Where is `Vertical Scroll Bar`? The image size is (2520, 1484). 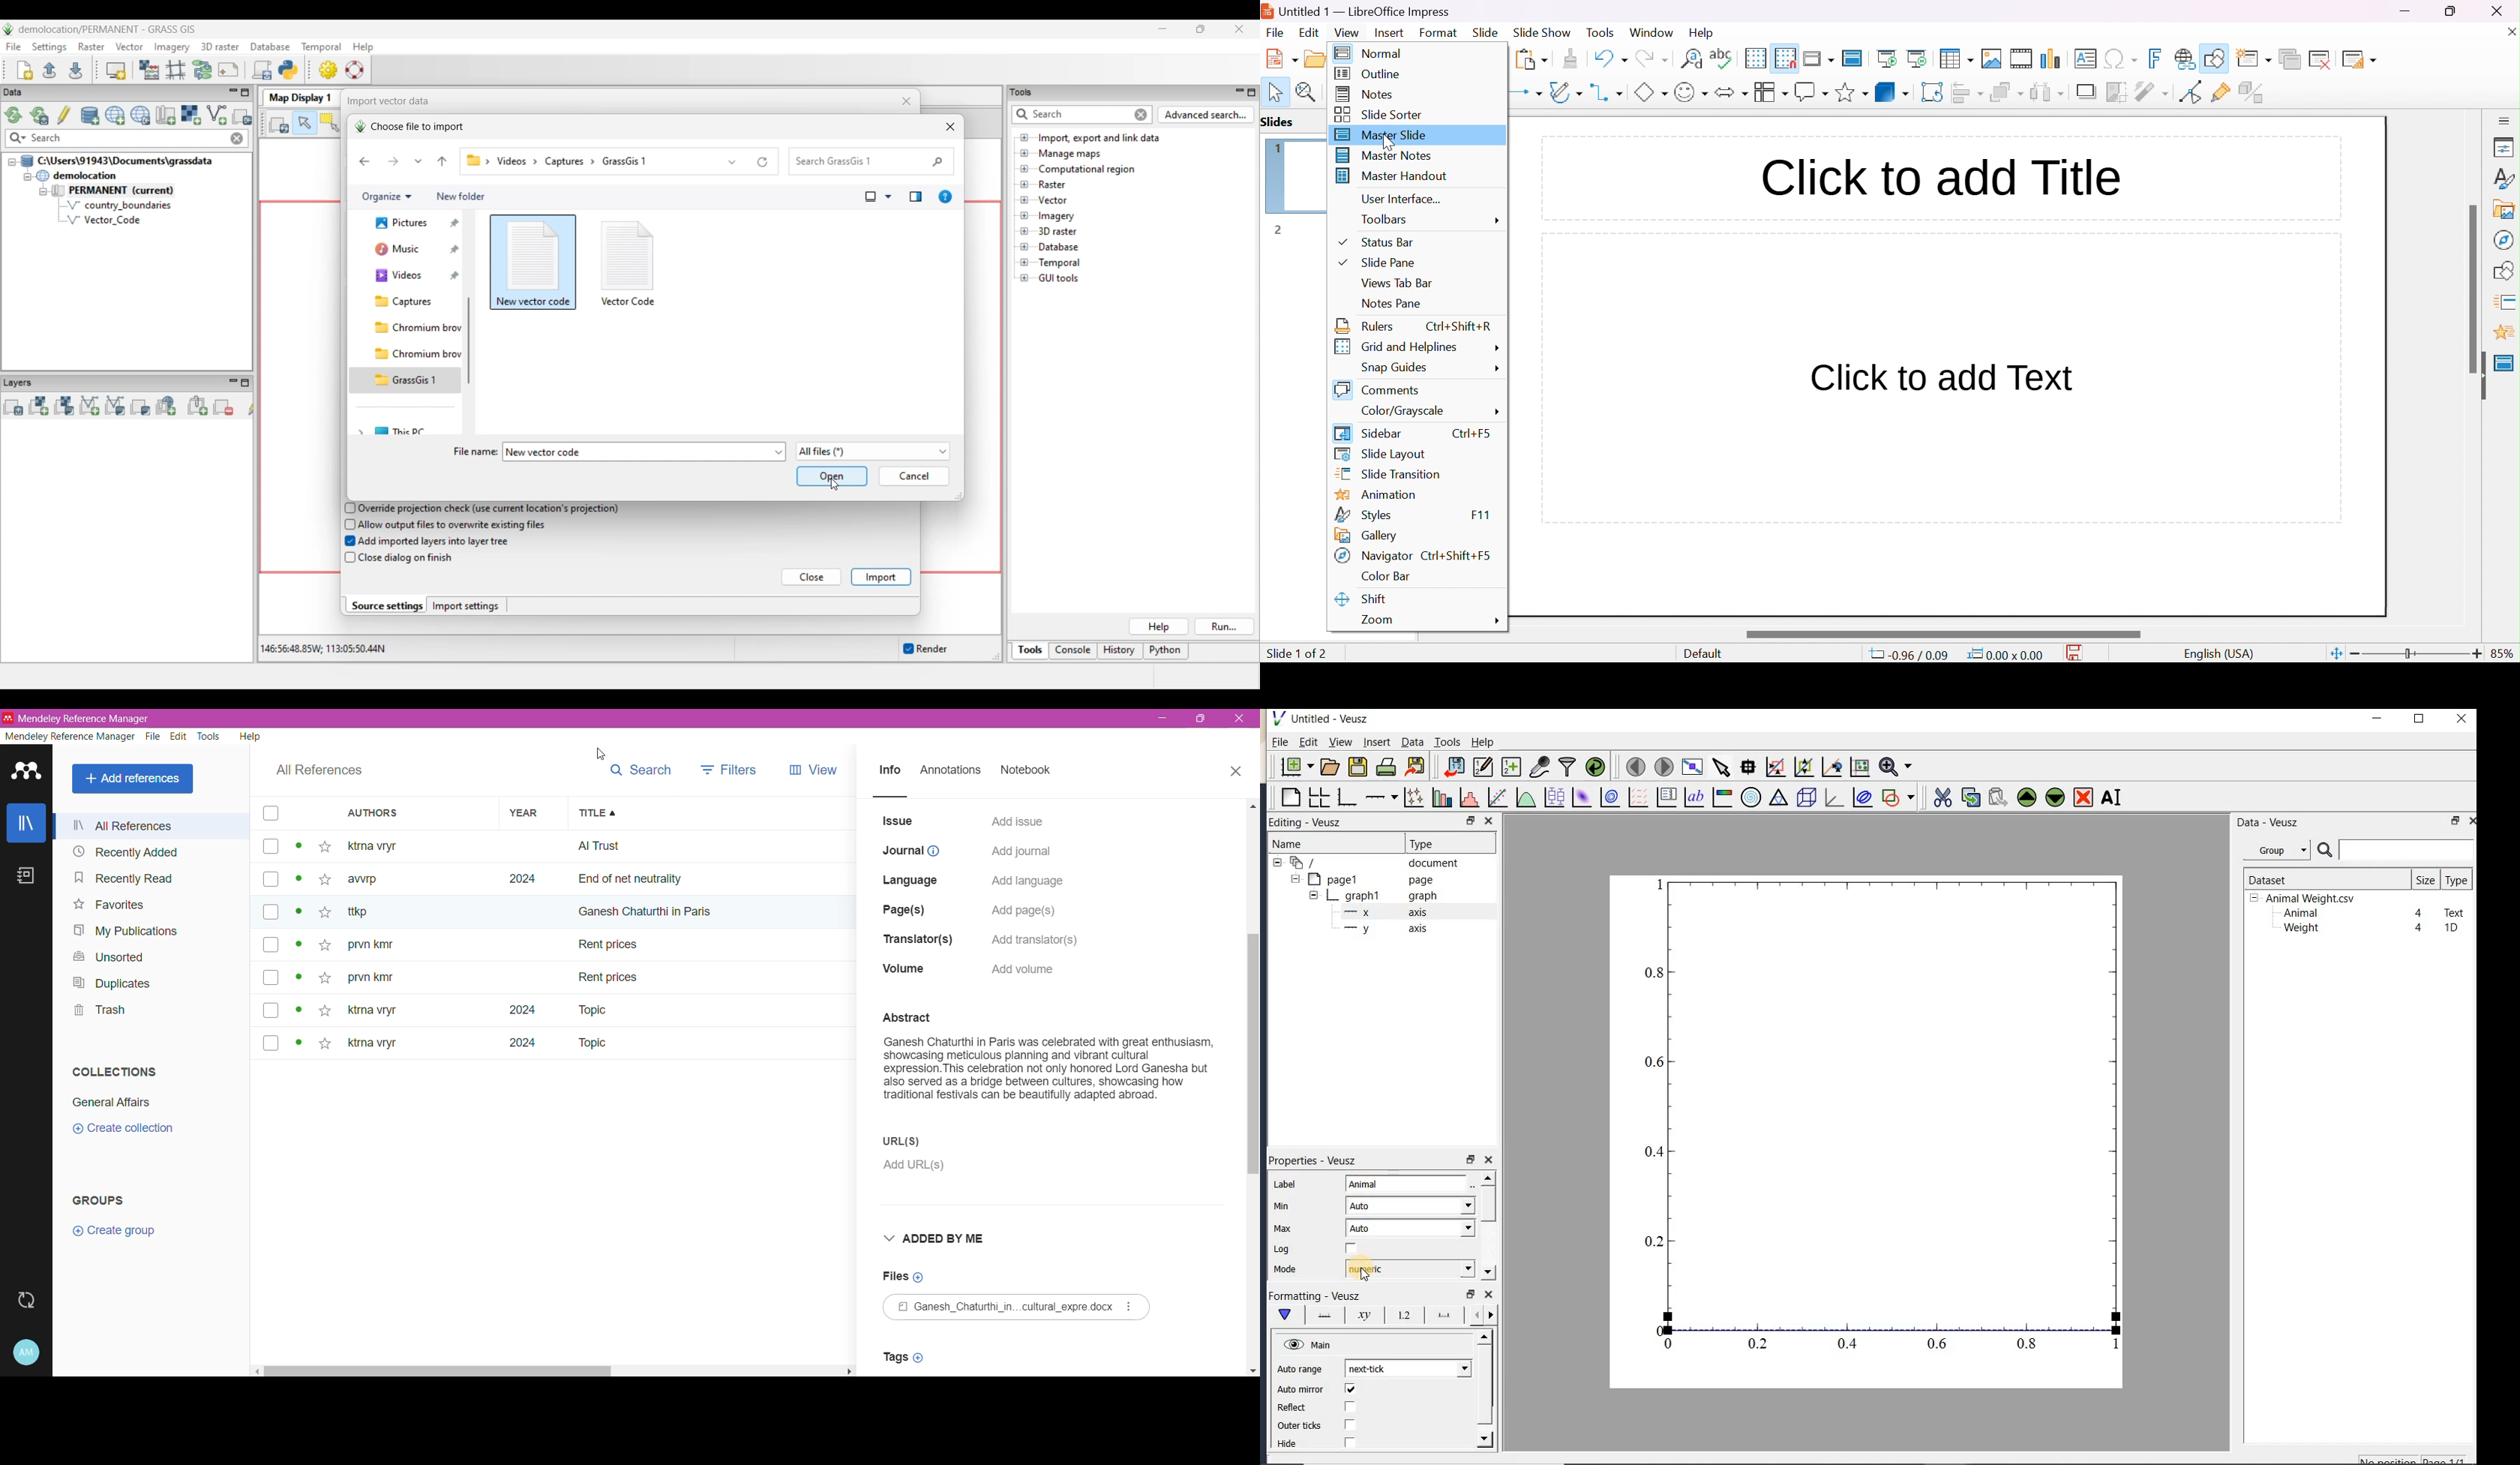
Vertical Scroll Bar is located at coordinates (1252, 1088).